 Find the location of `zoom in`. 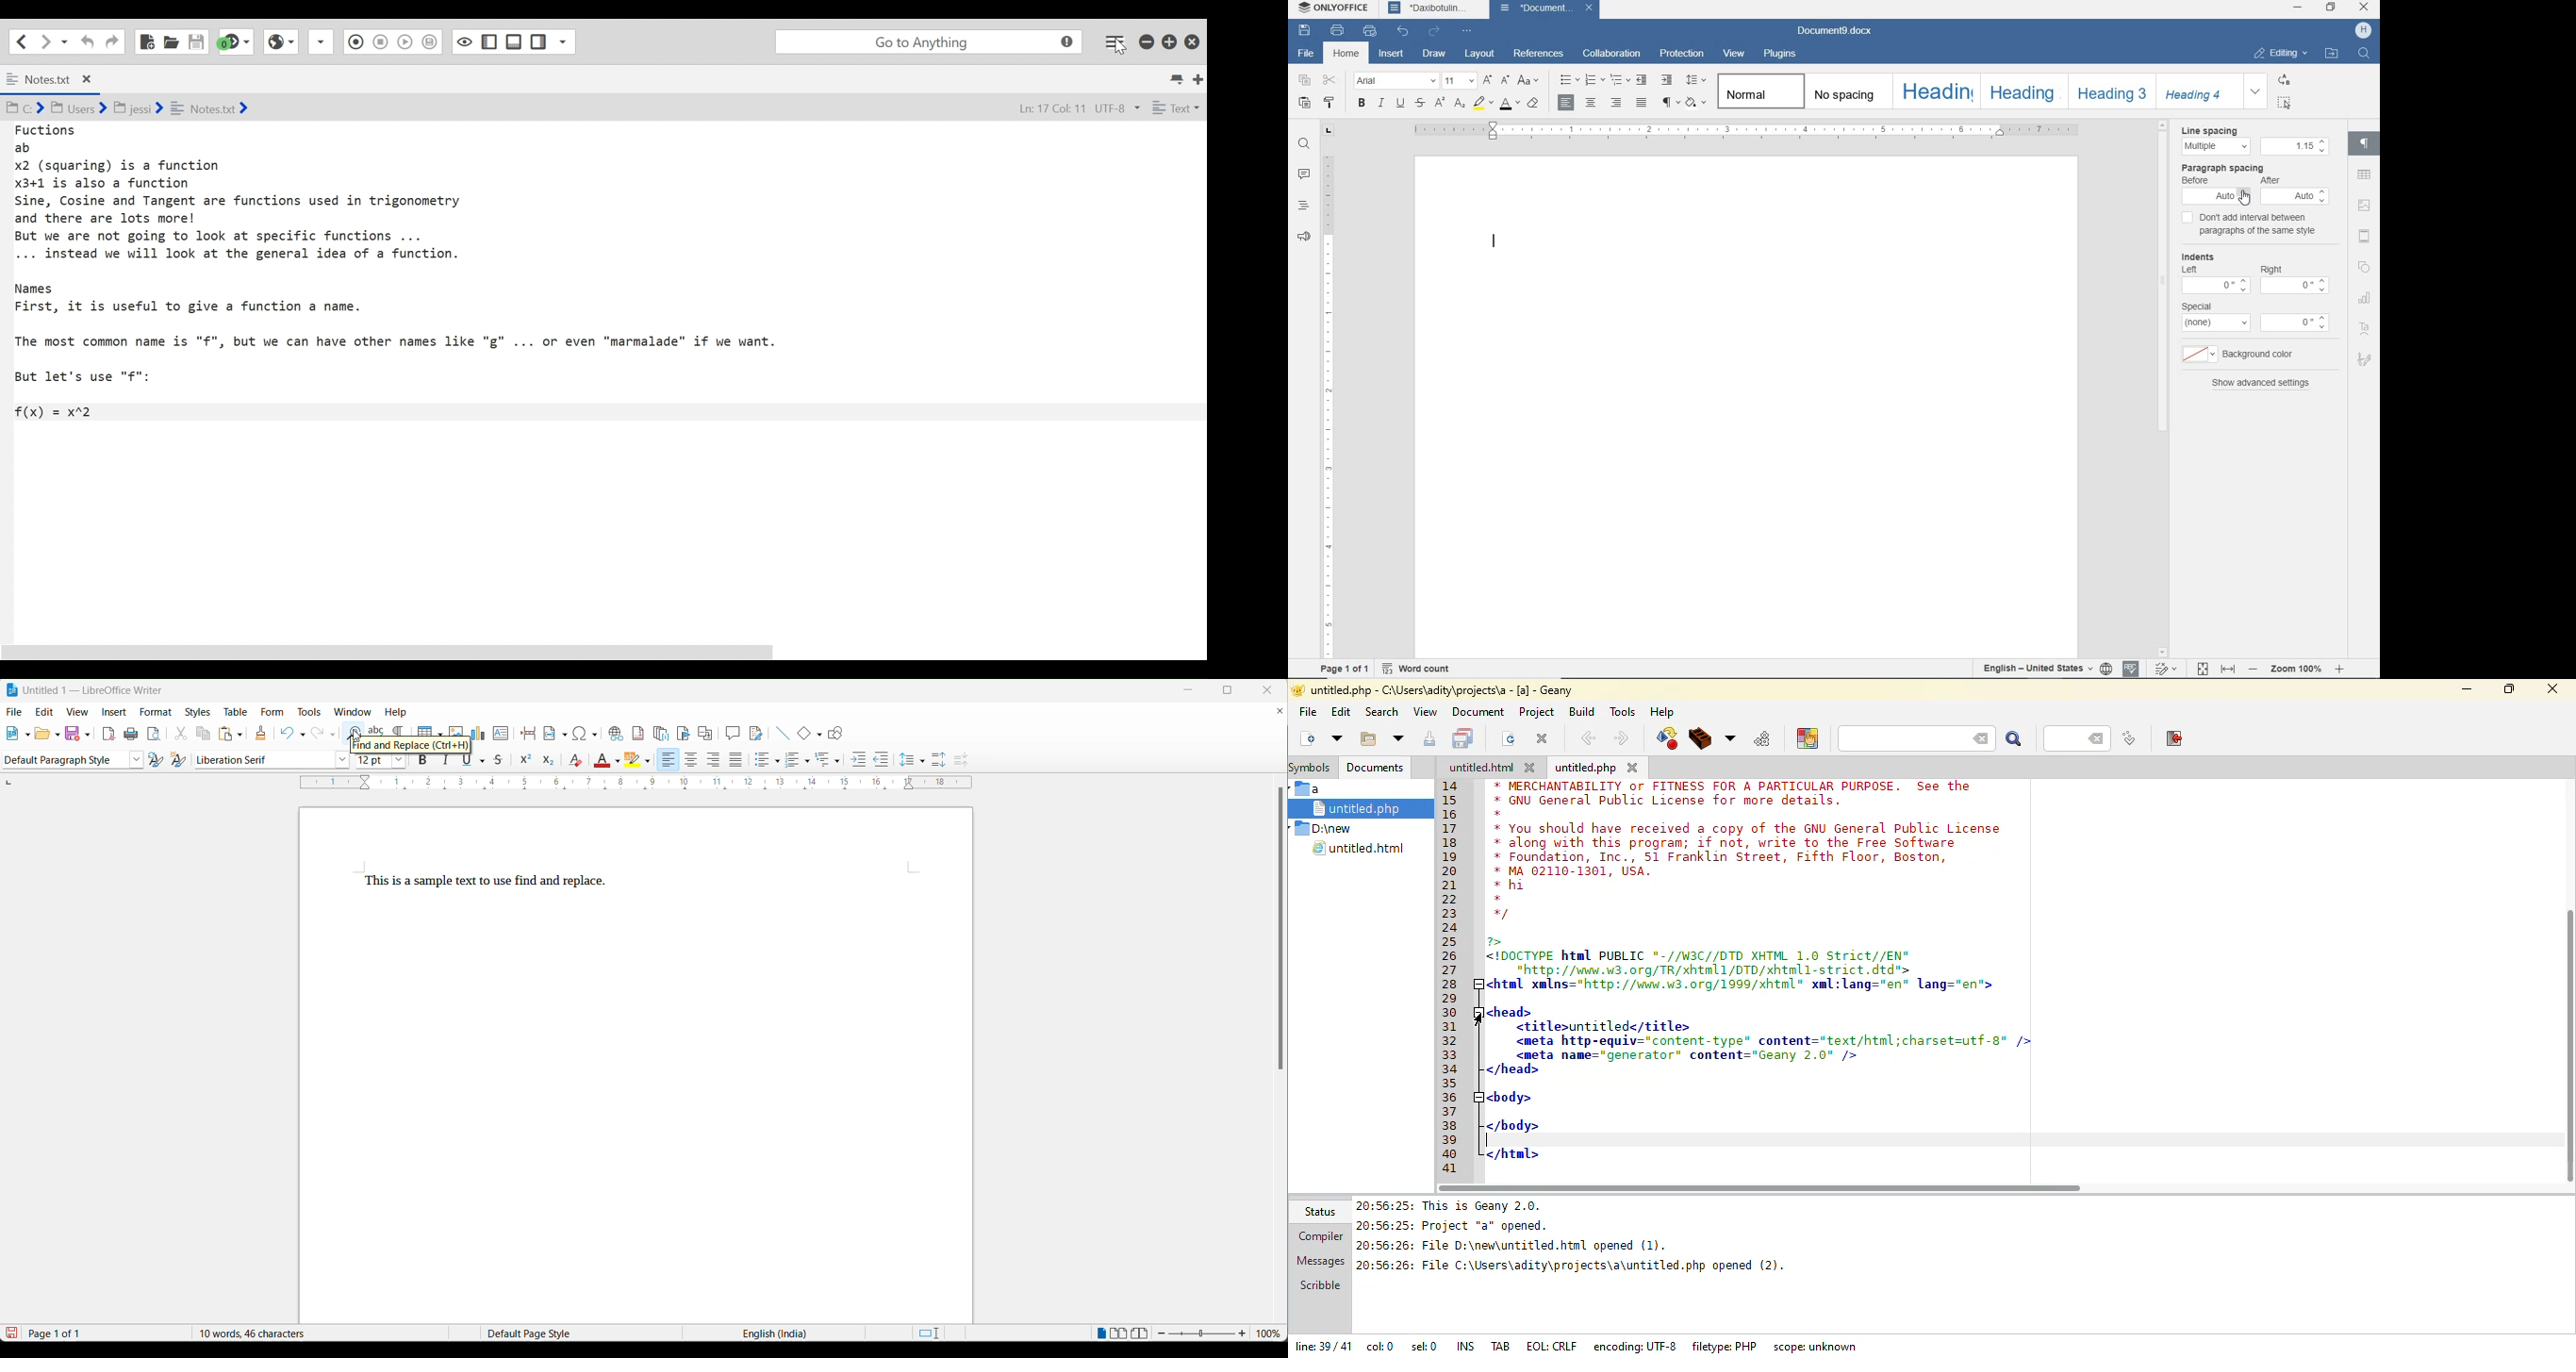

zoom in is located at coordinates (2339, 669).